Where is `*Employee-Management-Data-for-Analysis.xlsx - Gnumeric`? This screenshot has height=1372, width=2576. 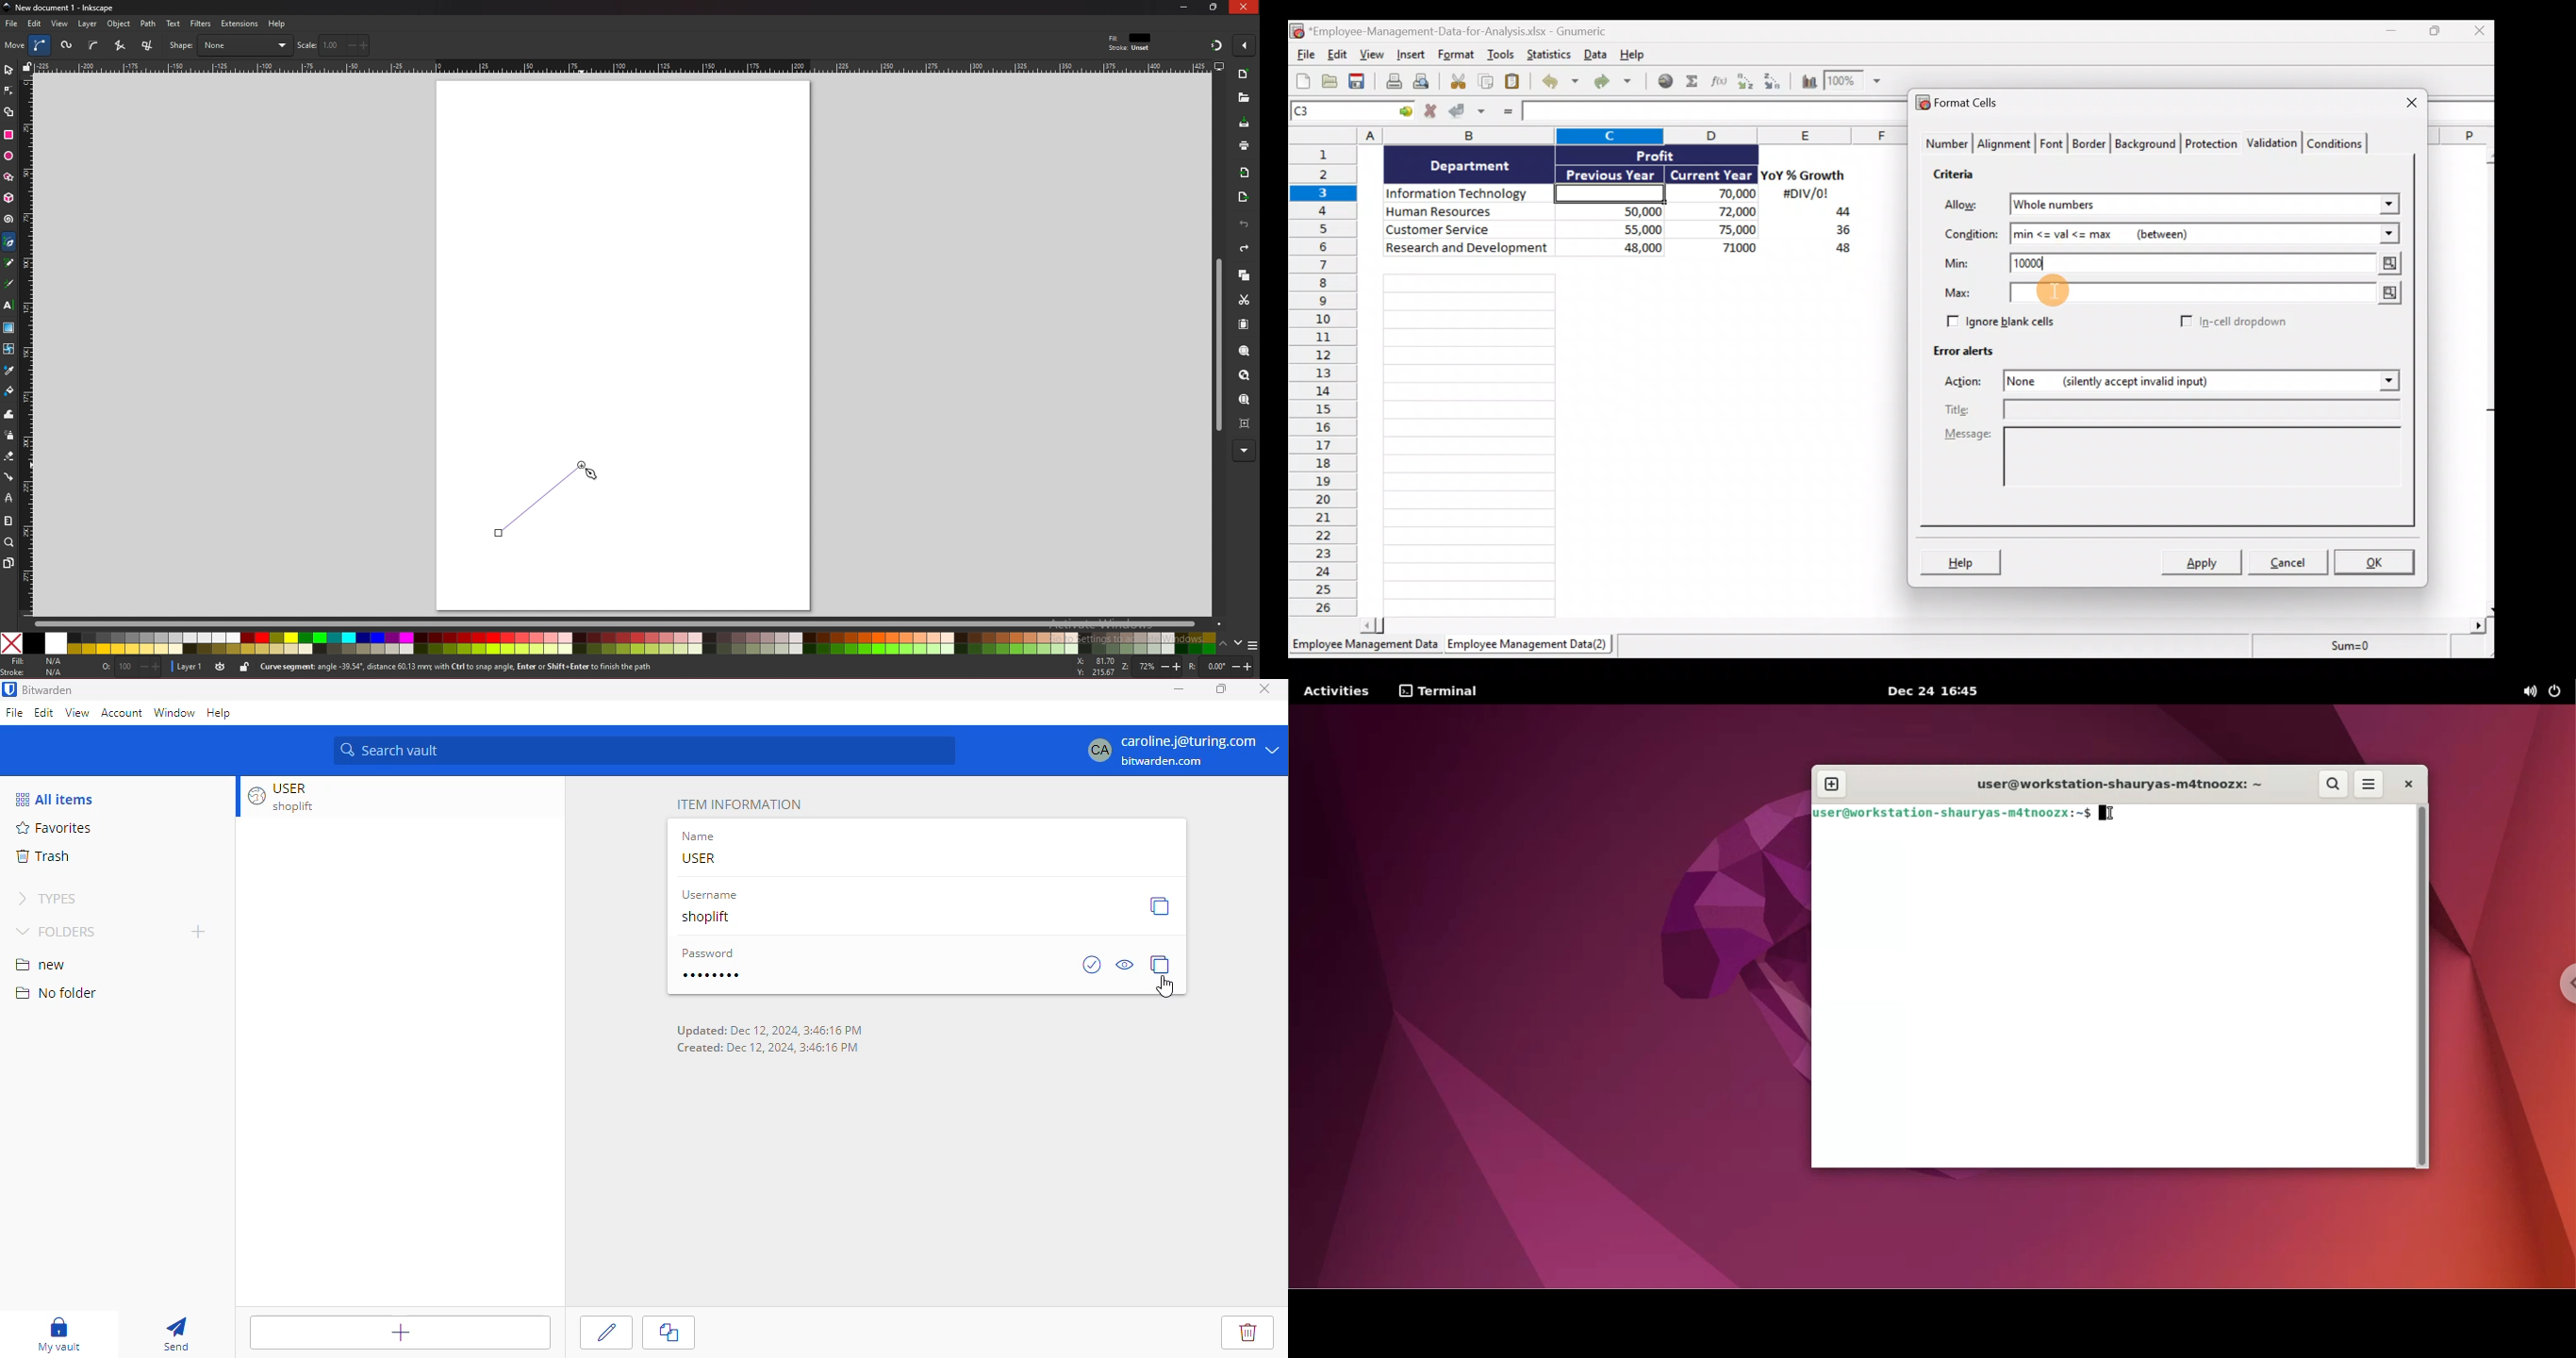
*Employee-Management-Data-for-Analysis.xlsx - Gnumeric is located at coordinates (1472, 30).